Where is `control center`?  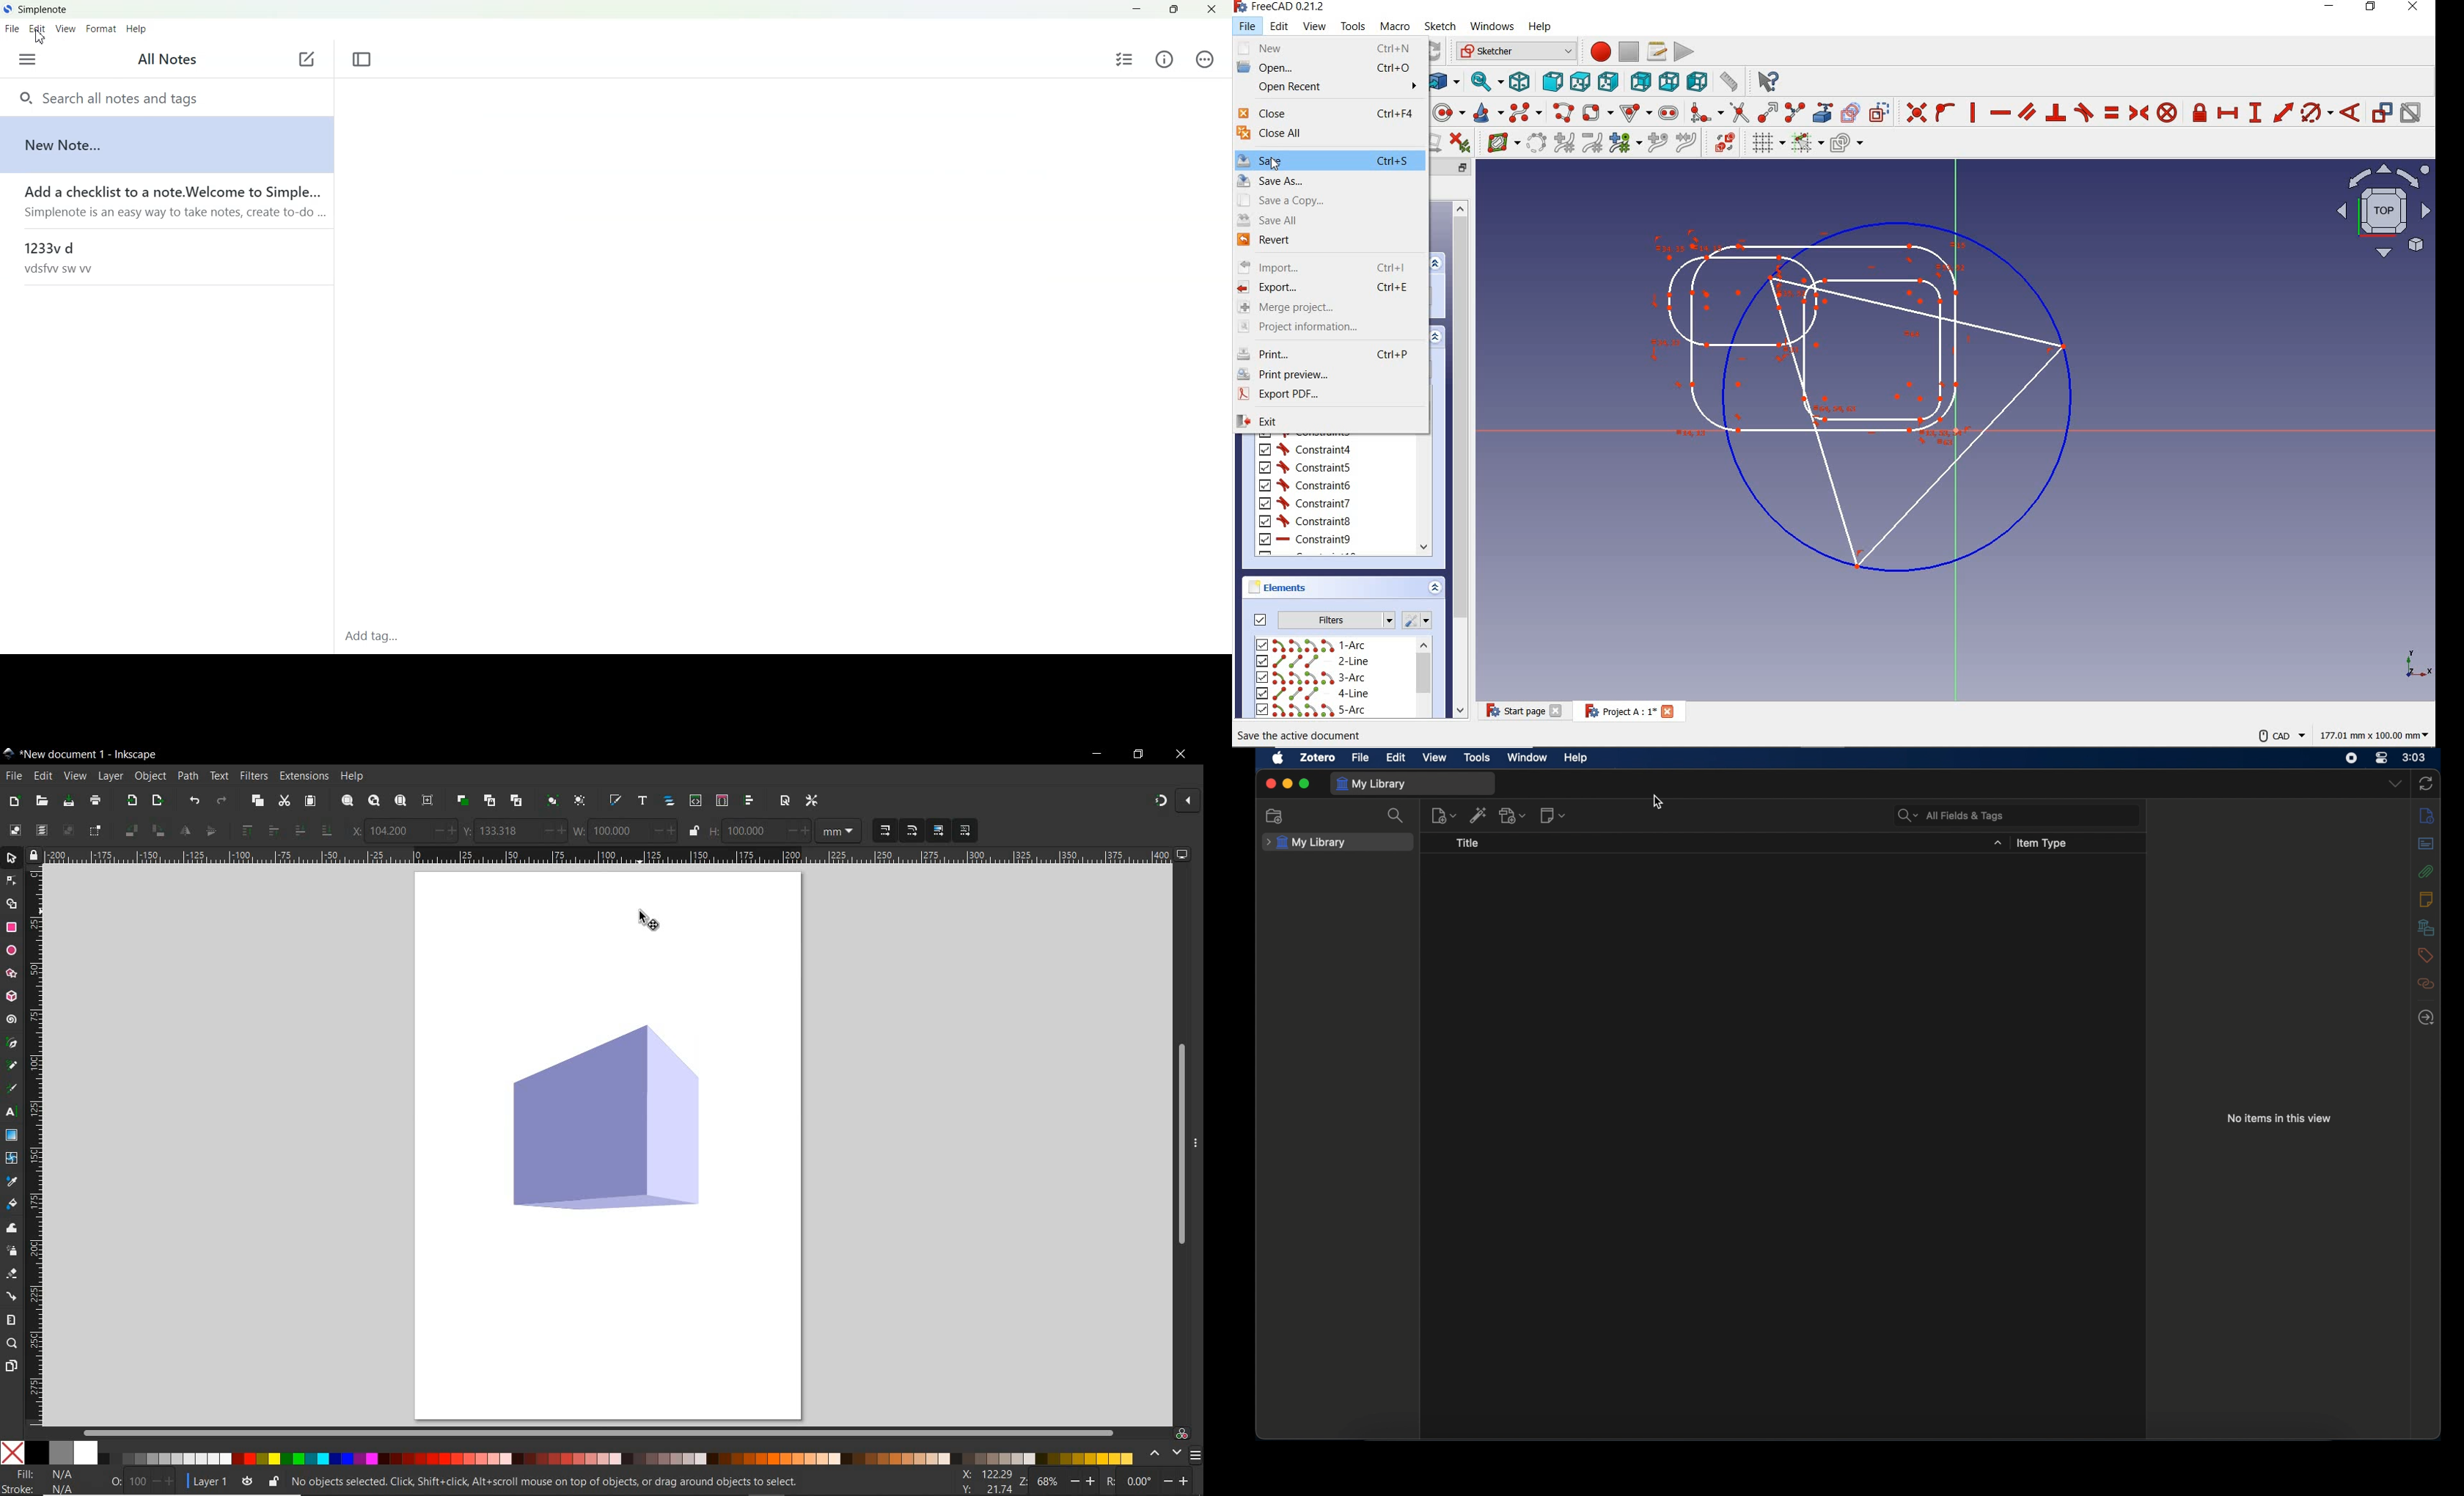 control center is located at coordinates (2381, 758).